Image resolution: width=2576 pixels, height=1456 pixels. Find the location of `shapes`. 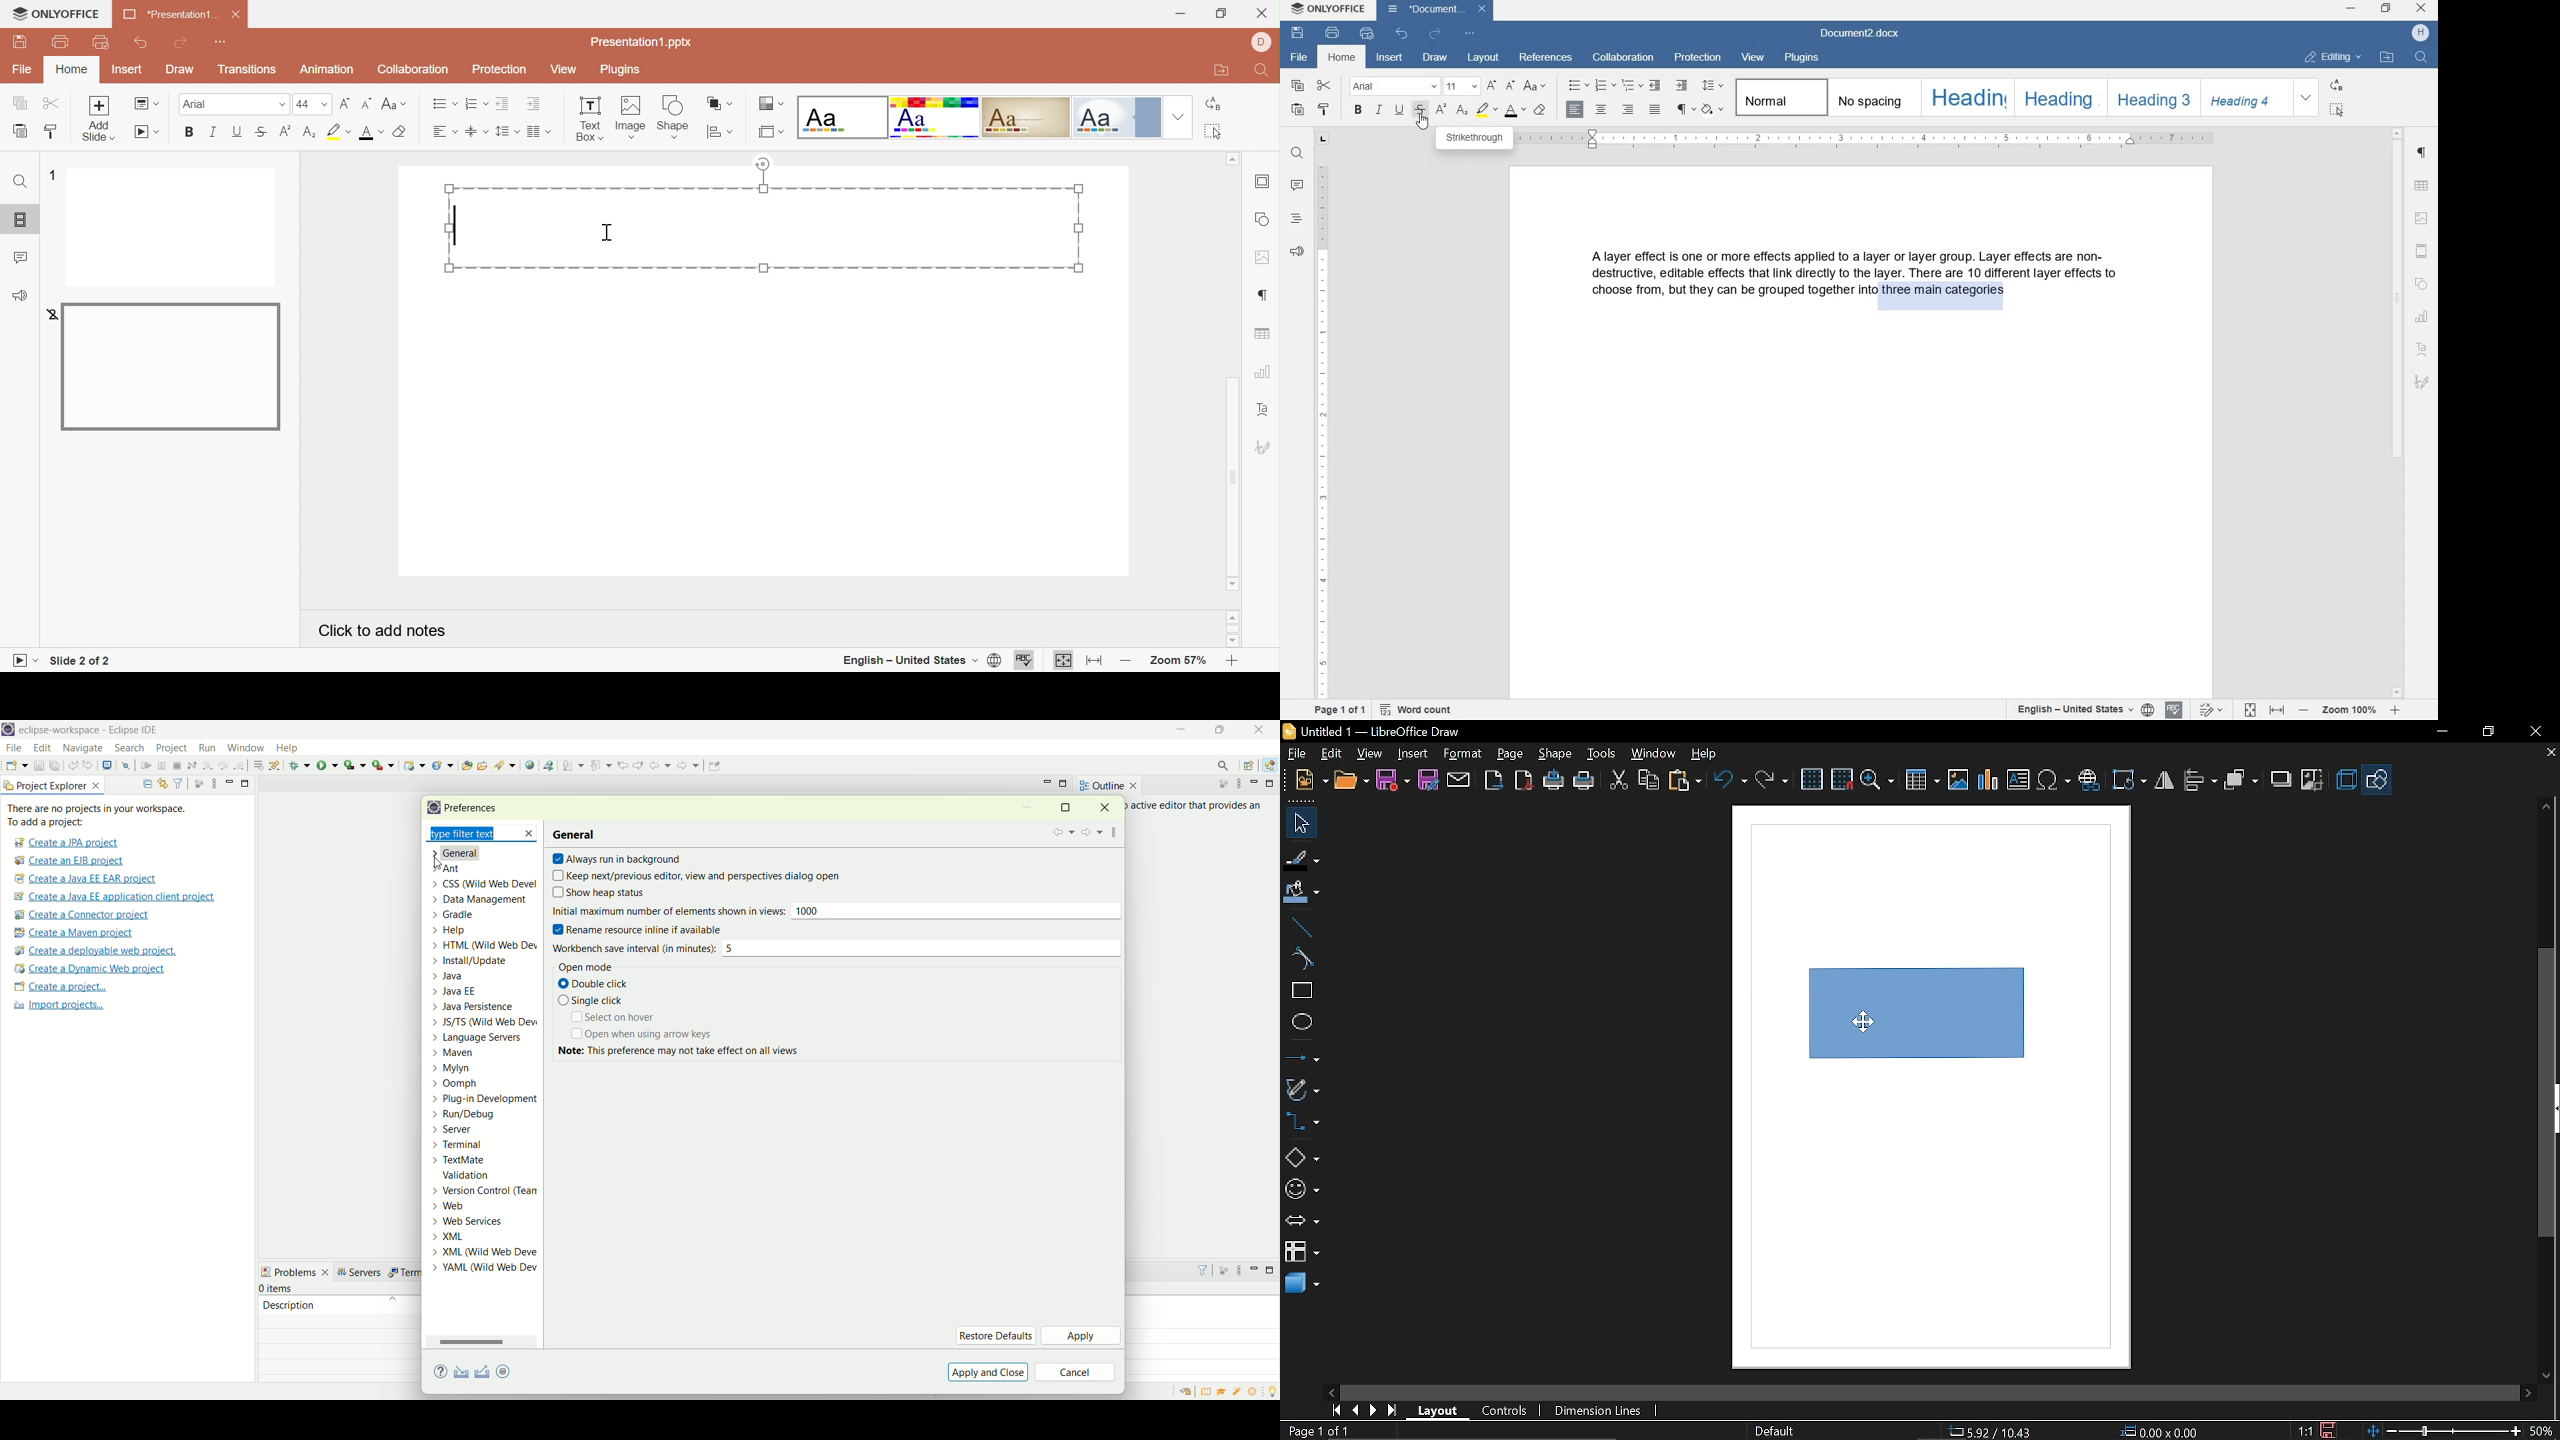

shapes is located at coordinates (2378, 779).